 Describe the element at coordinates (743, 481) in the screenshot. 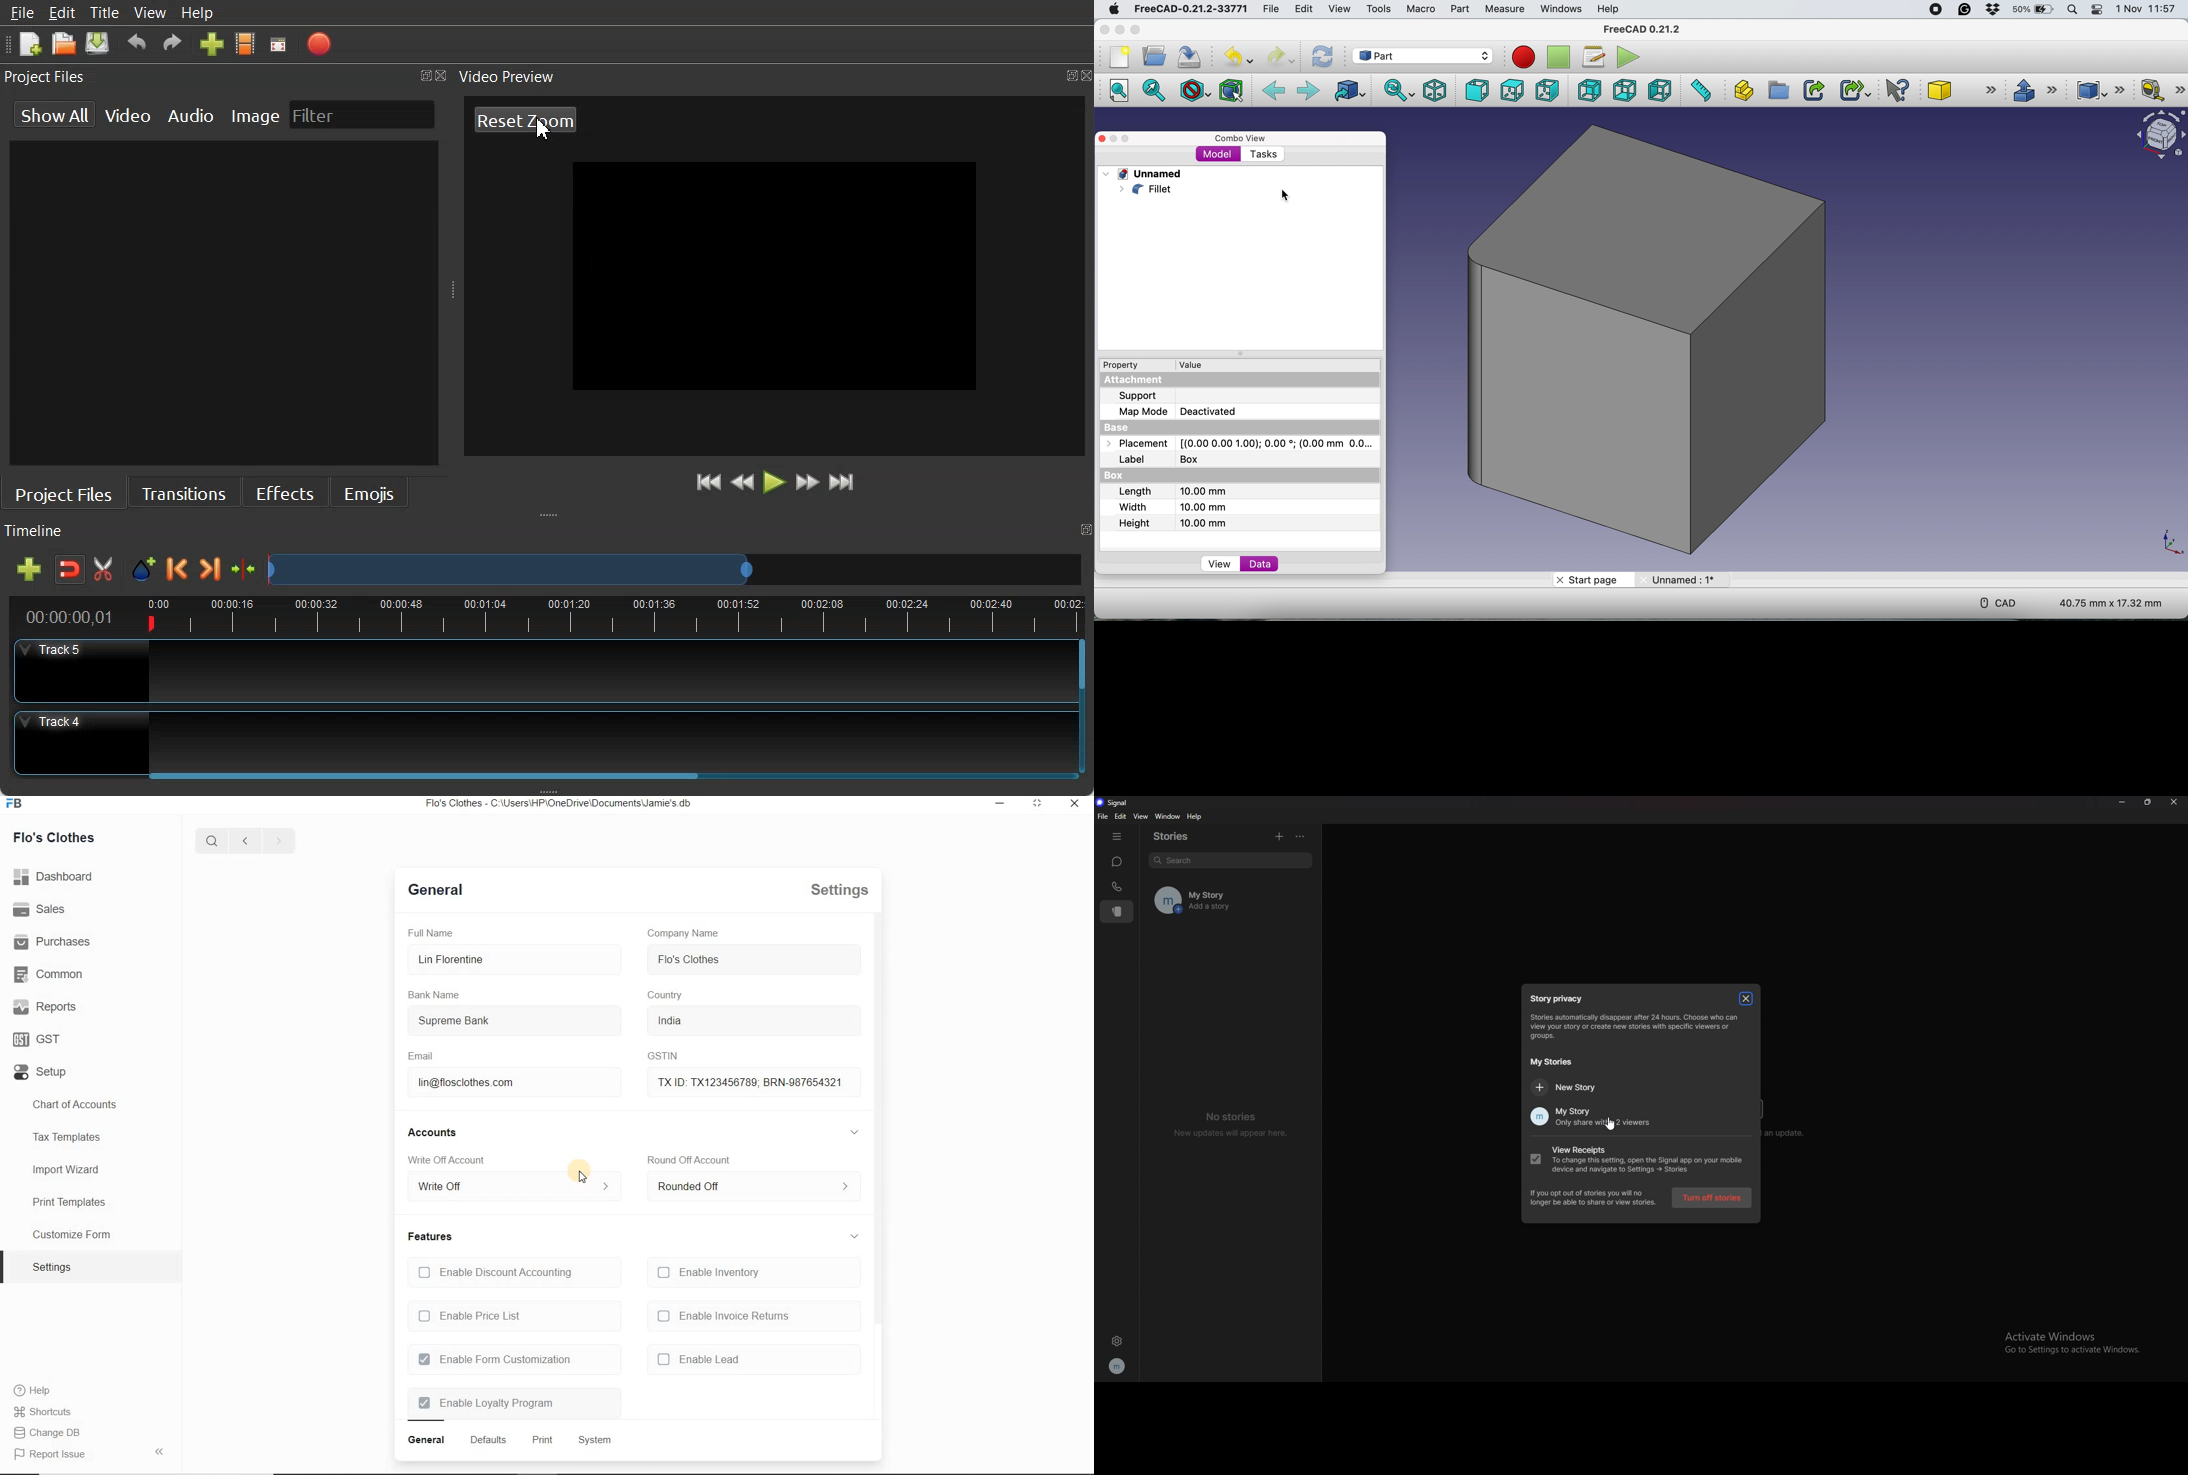

I see `Rewind` at that location.